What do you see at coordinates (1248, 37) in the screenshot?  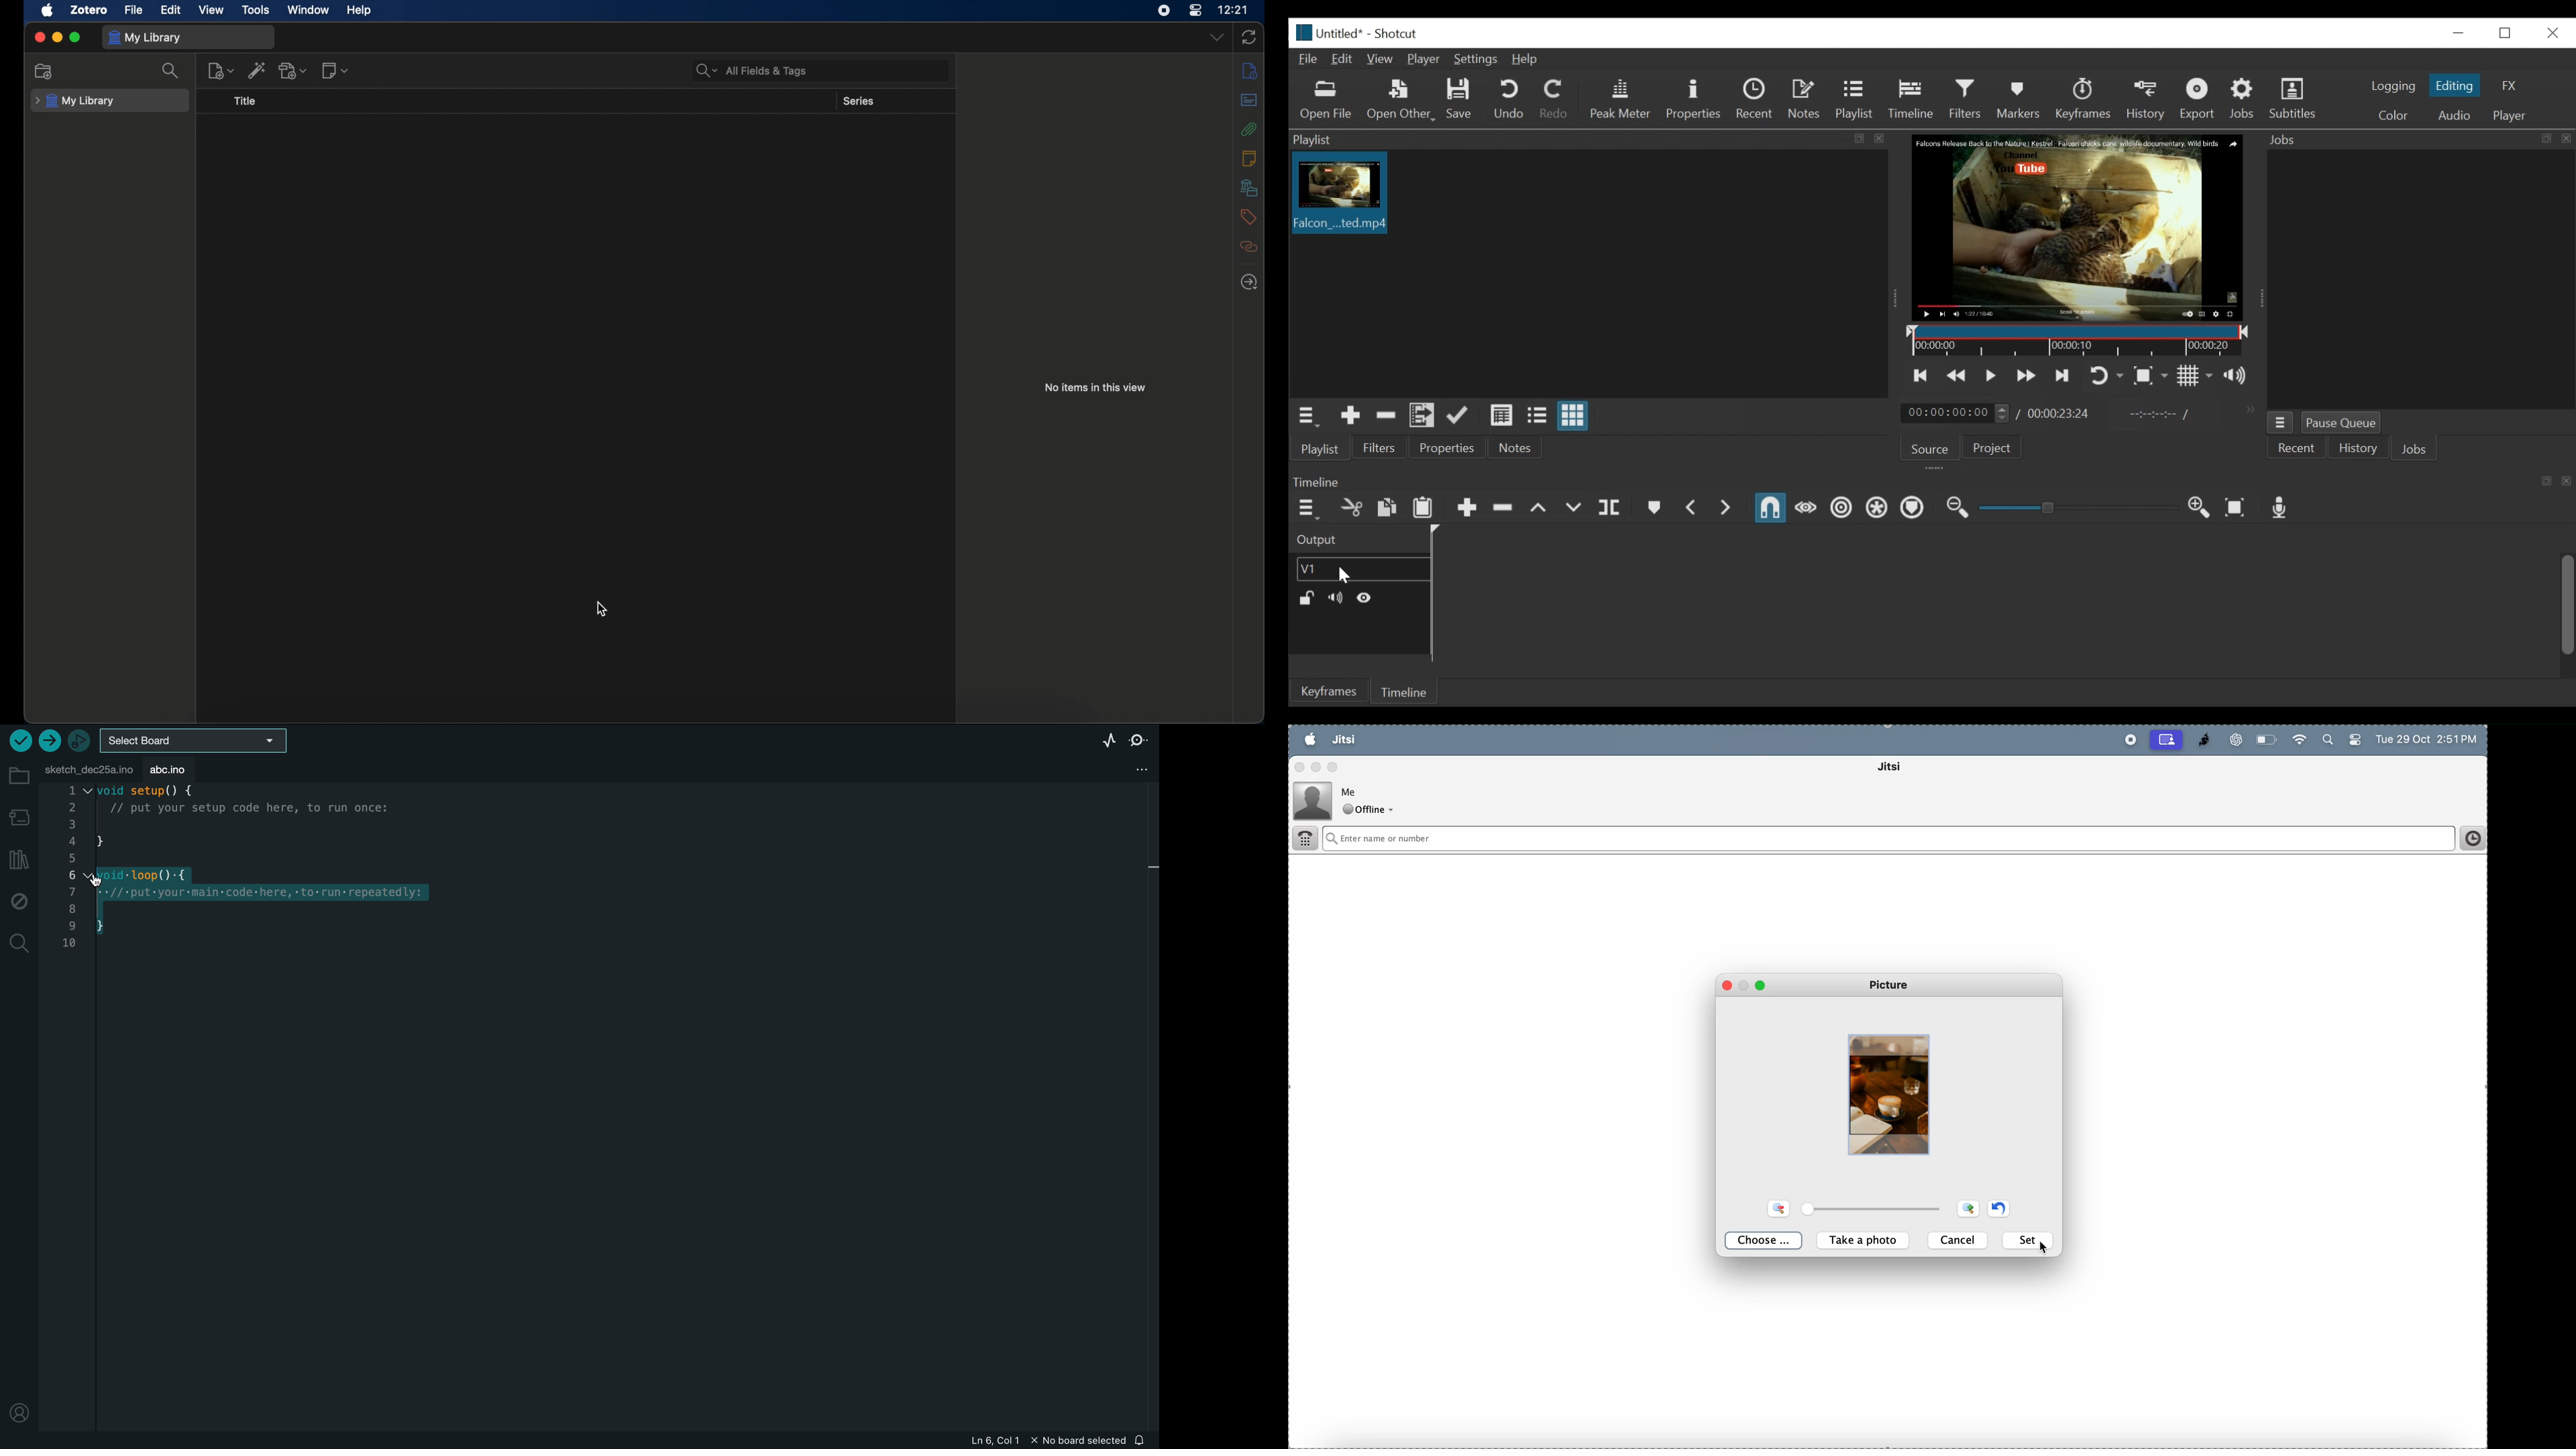 I see `sync` at bounding box center [1248, 37].